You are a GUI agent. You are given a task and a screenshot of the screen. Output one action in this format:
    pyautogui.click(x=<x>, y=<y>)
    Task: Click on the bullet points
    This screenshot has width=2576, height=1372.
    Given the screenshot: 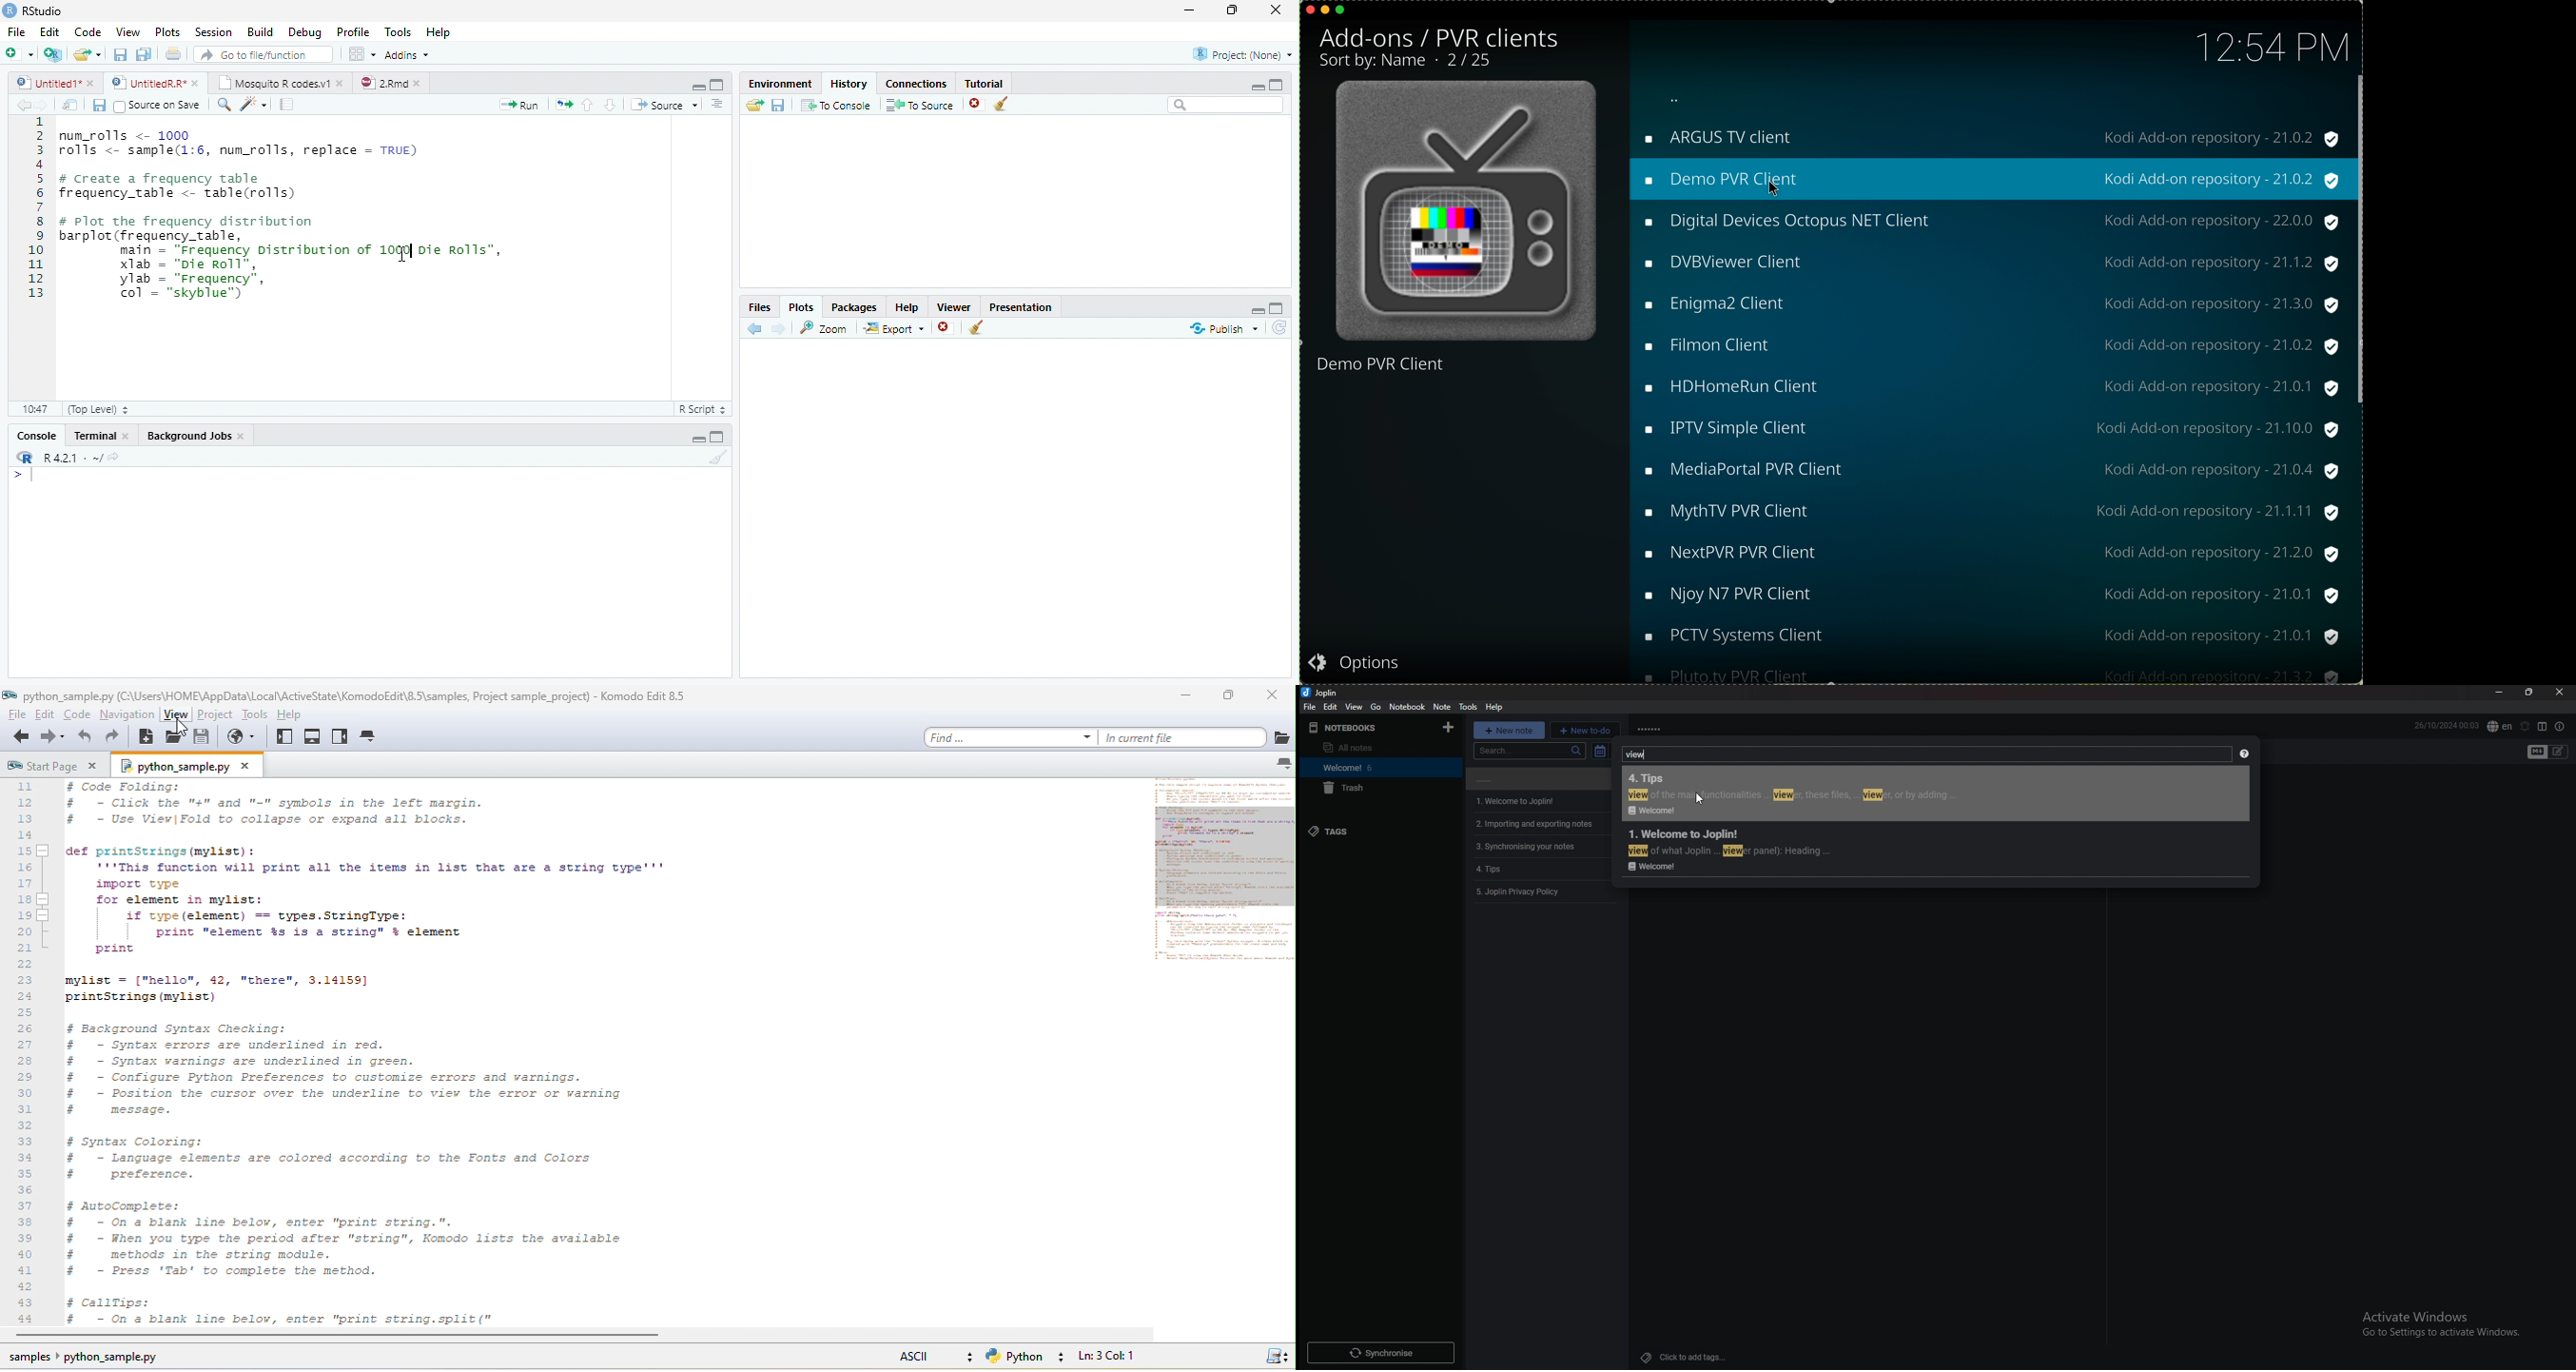 What is the action you would take?
    pyautogui.click(x=1646, y=408)
    